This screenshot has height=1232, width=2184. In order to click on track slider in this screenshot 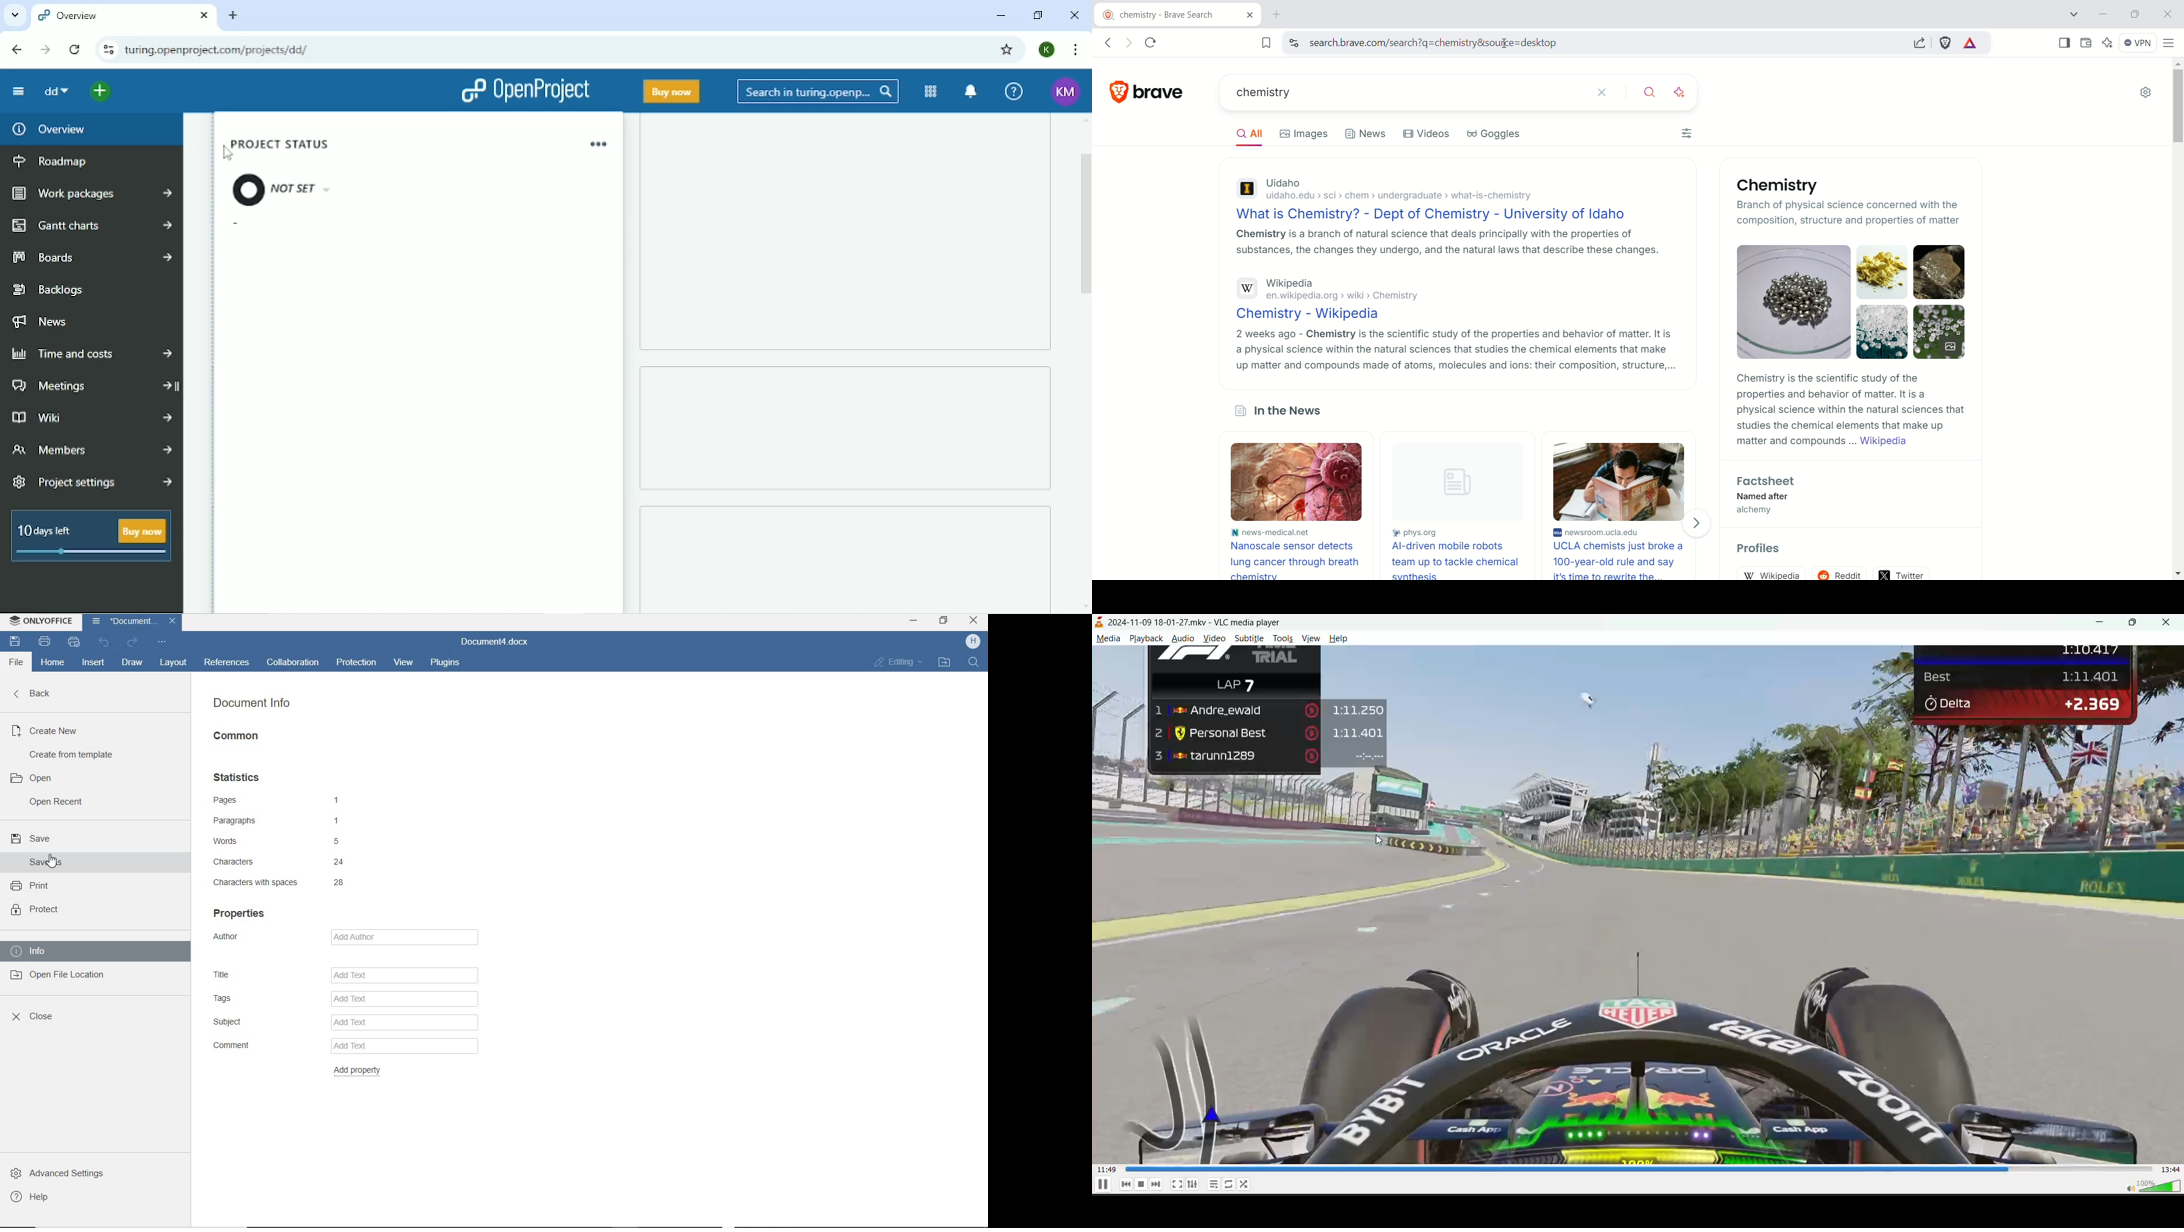, I will do `click(1635, 1168)`.